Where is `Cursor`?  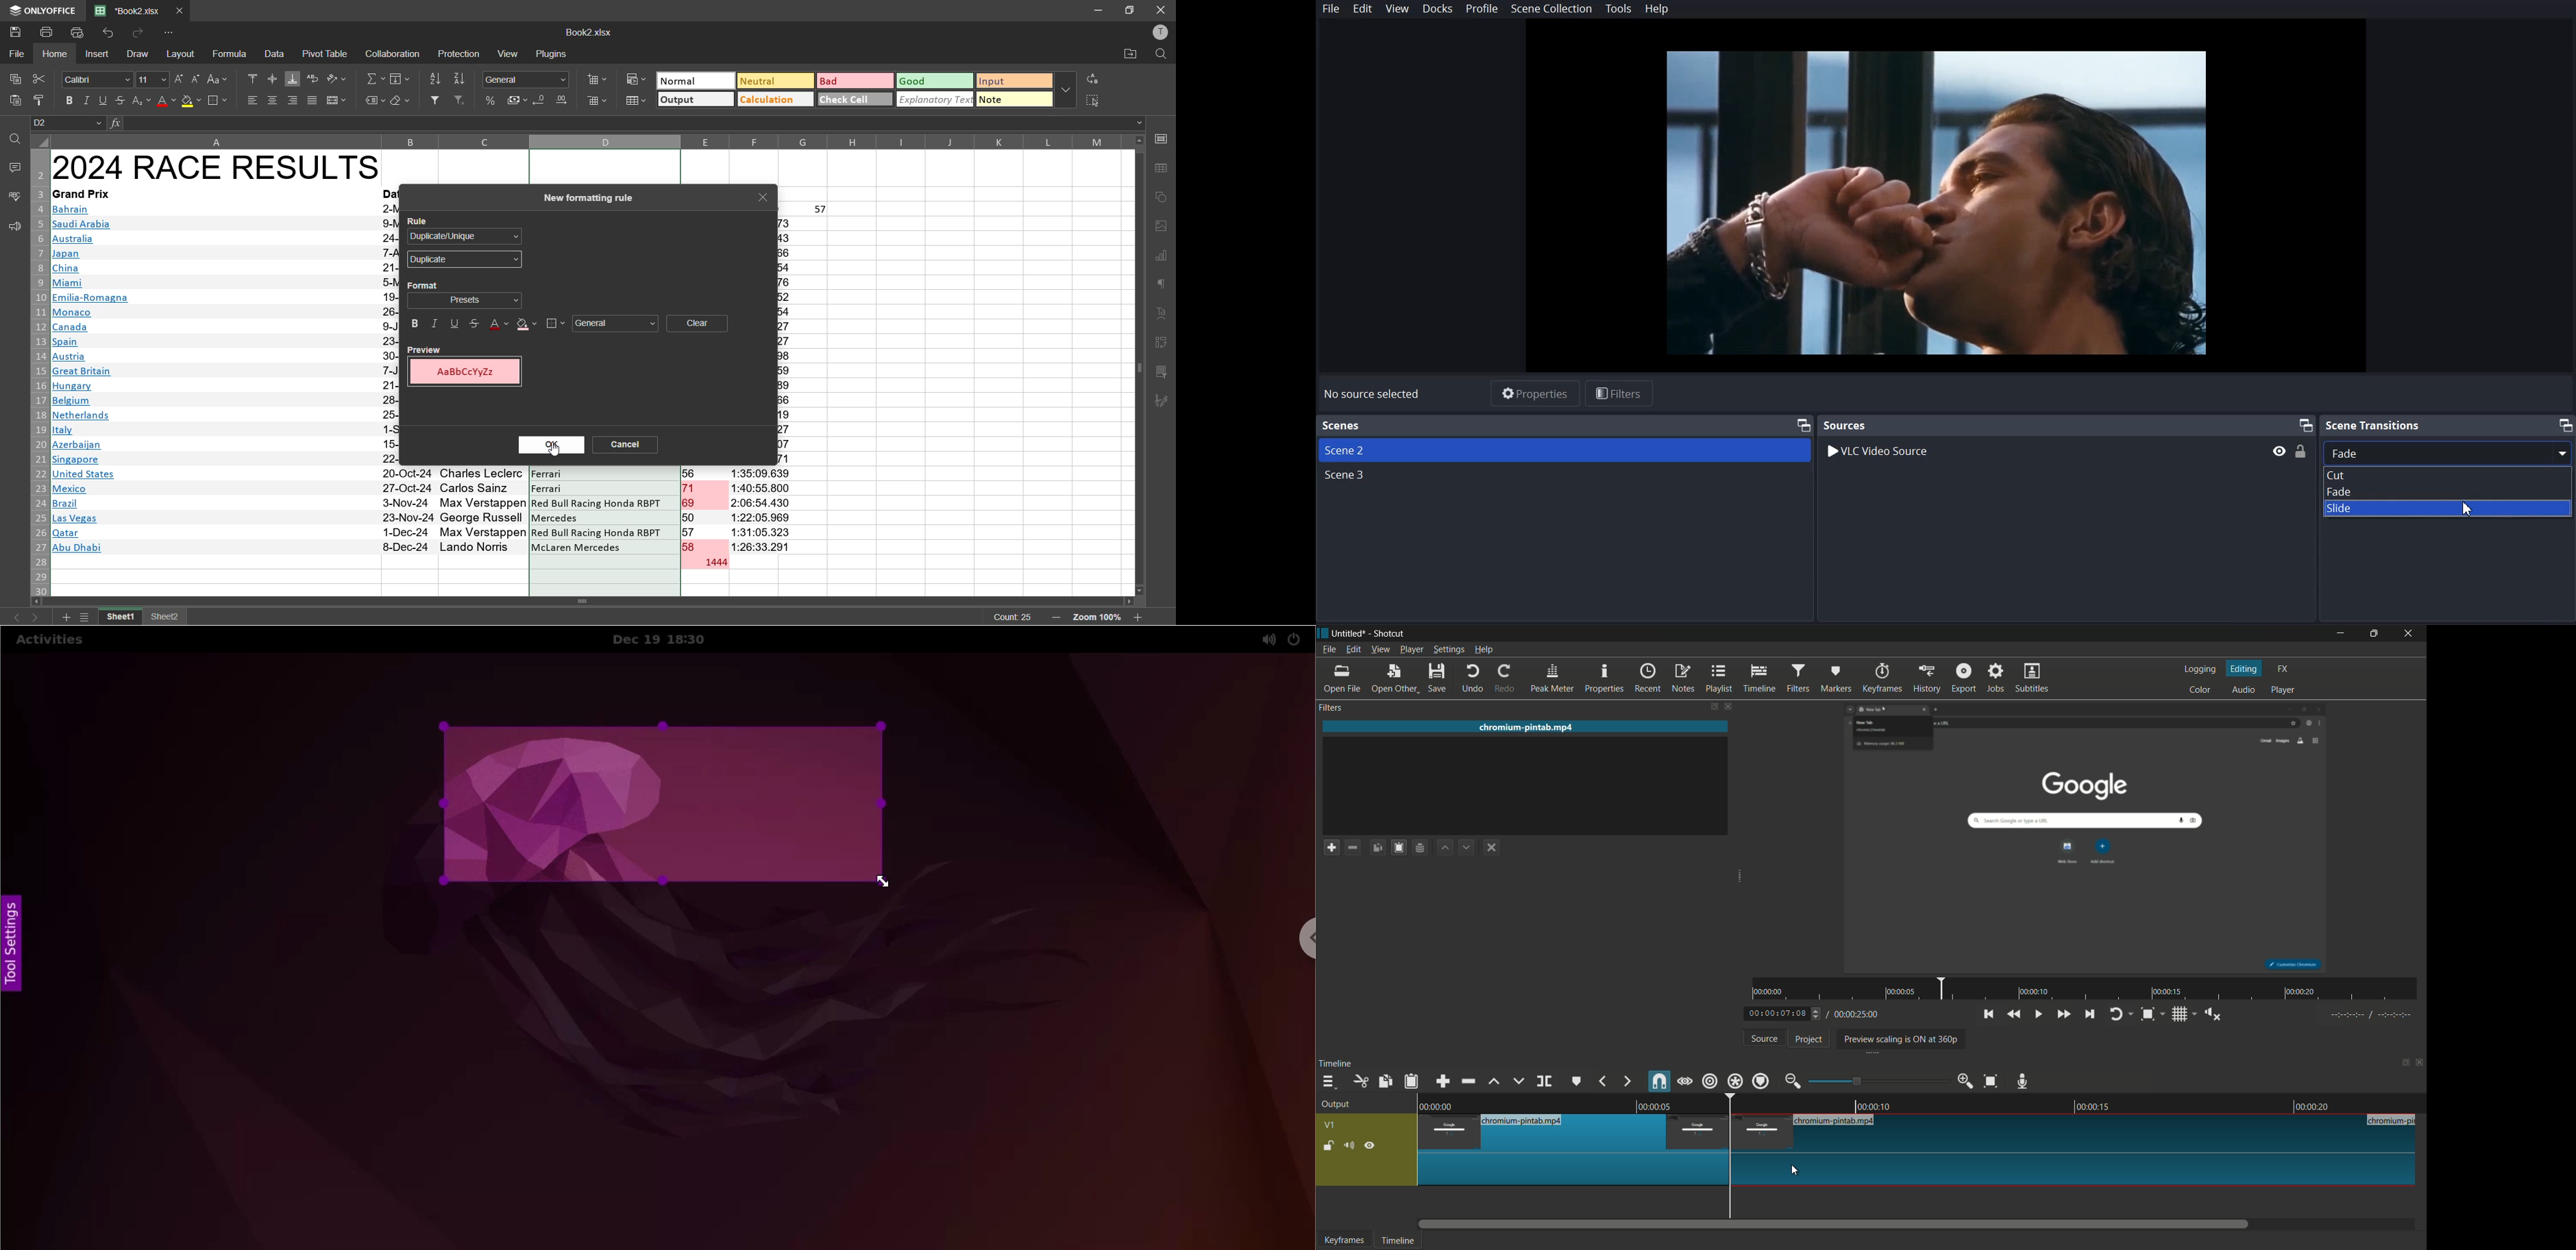 Cursor is located at coordinates (2469, 509).